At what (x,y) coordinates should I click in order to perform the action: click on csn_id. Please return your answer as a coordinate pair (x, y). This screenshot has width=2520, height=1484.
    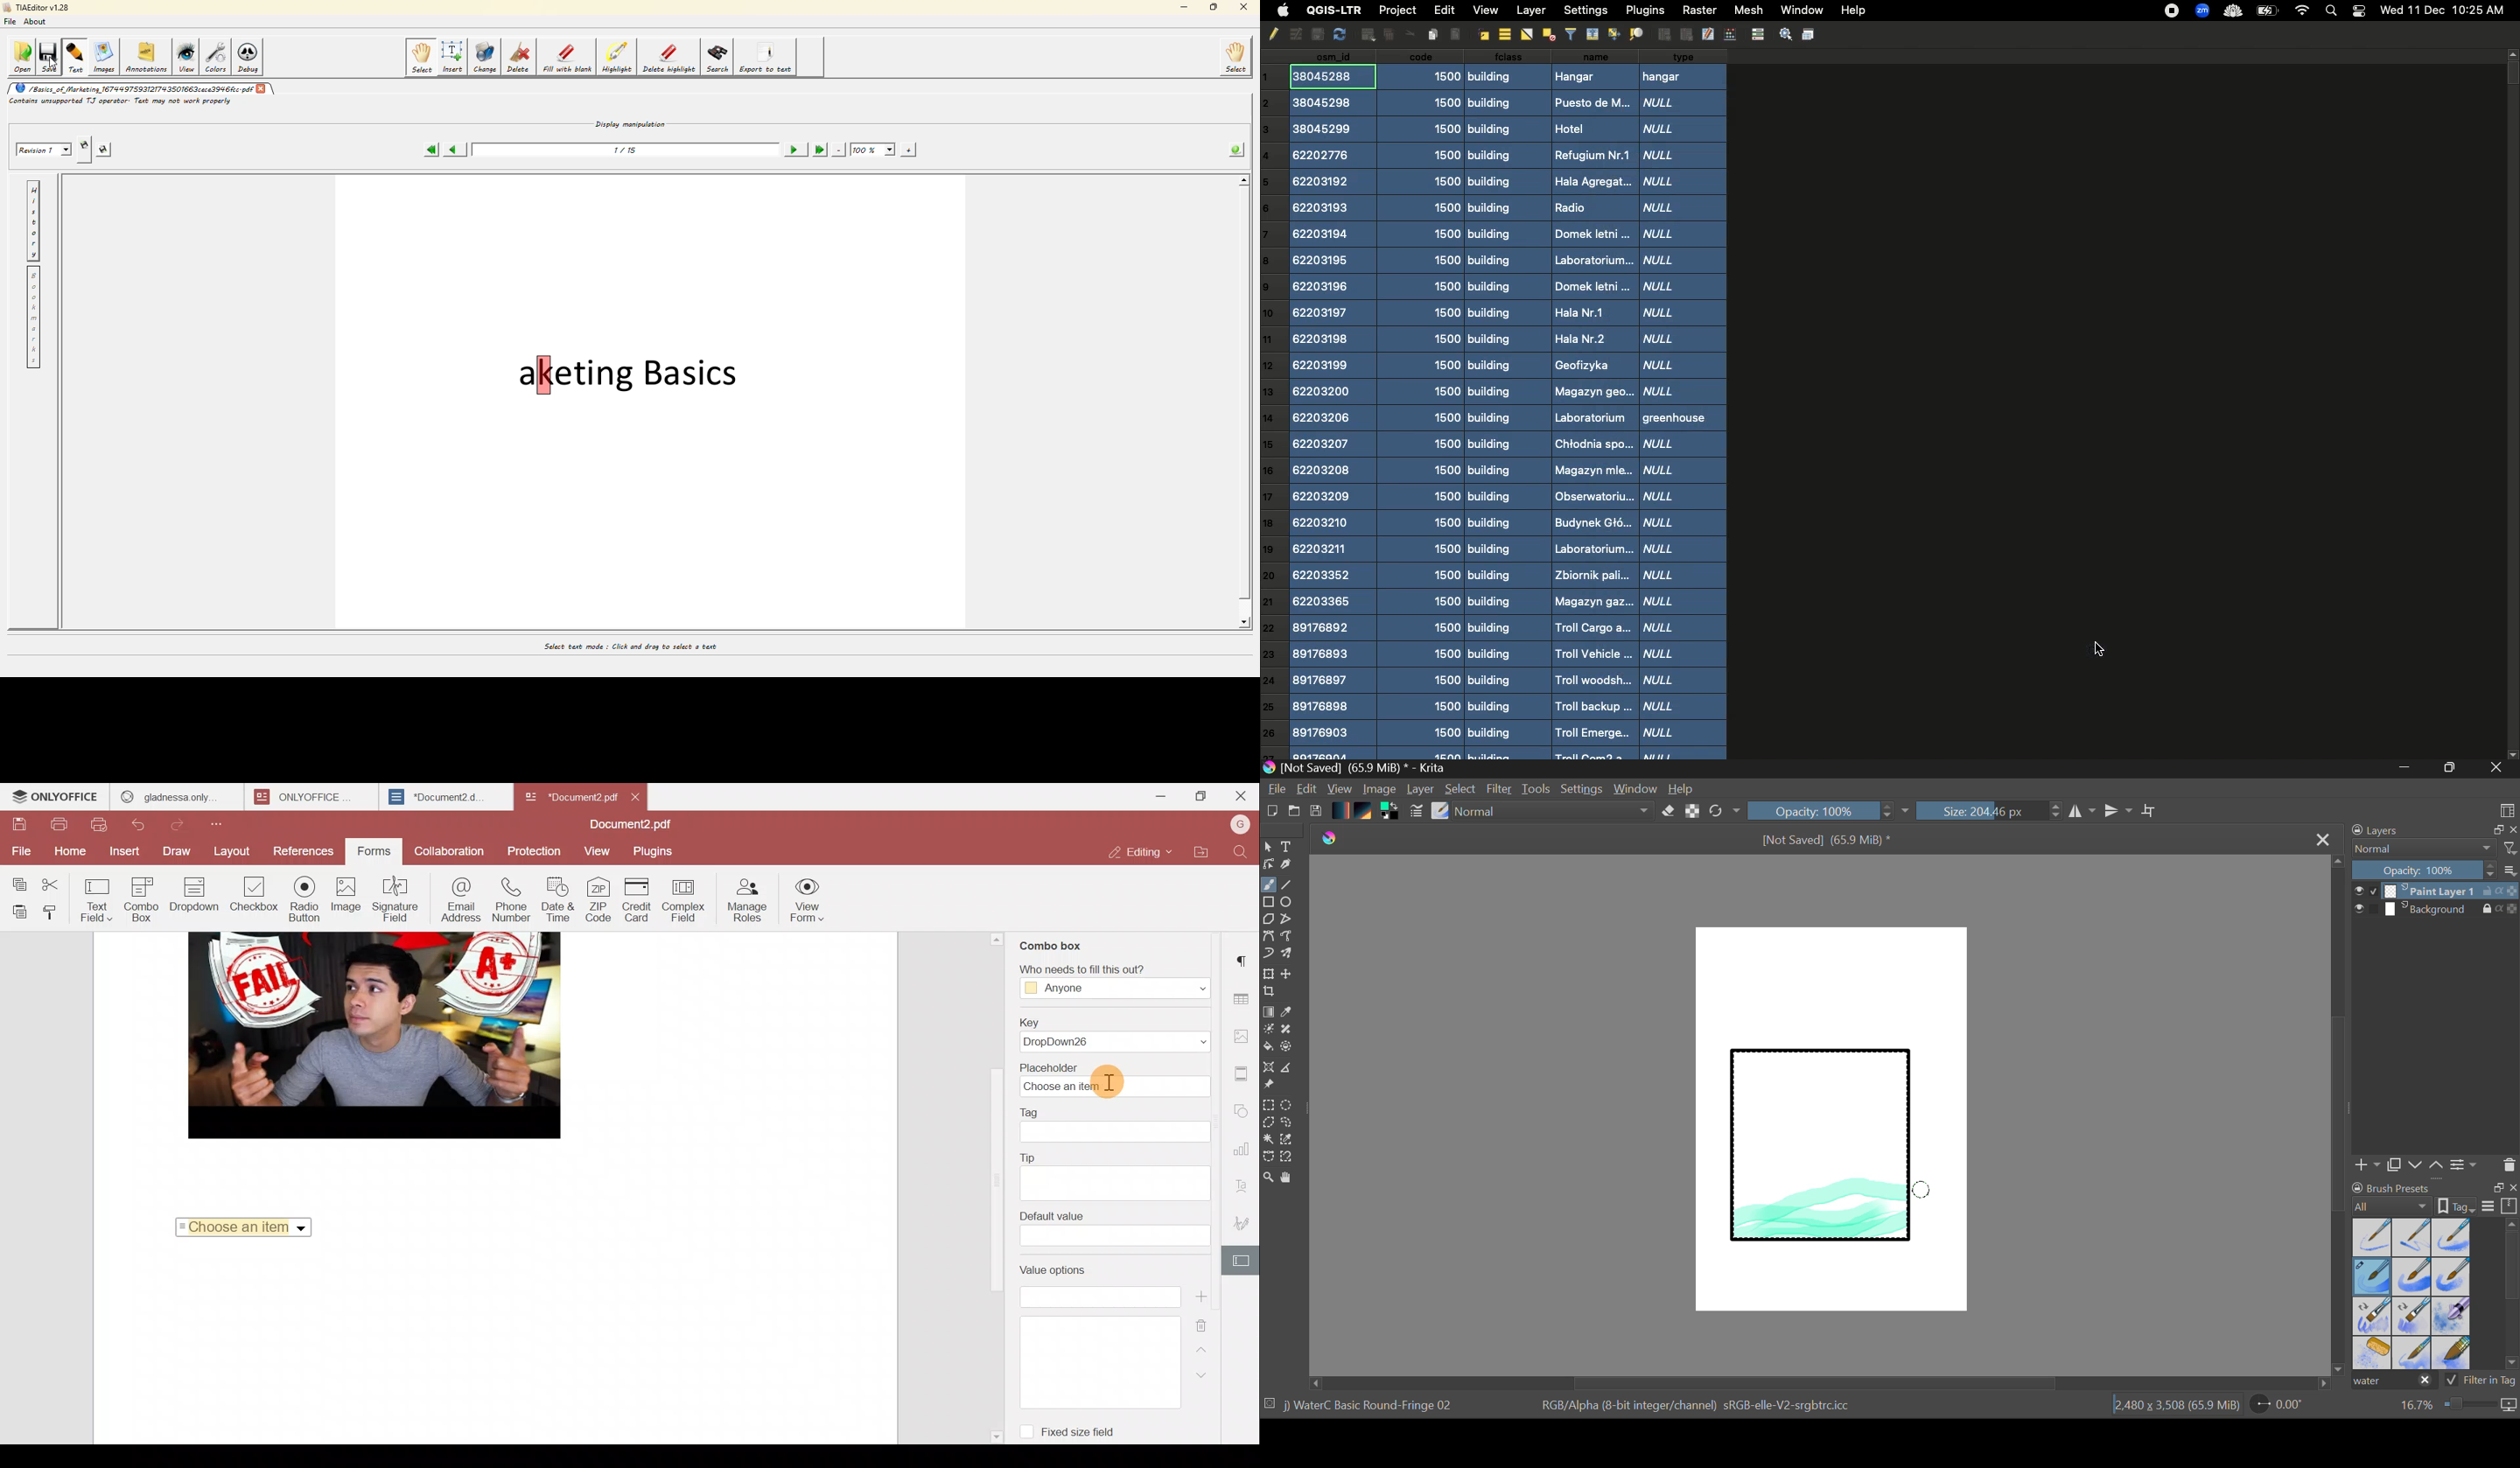
    Looking at the image, I should click on (1334, 405).